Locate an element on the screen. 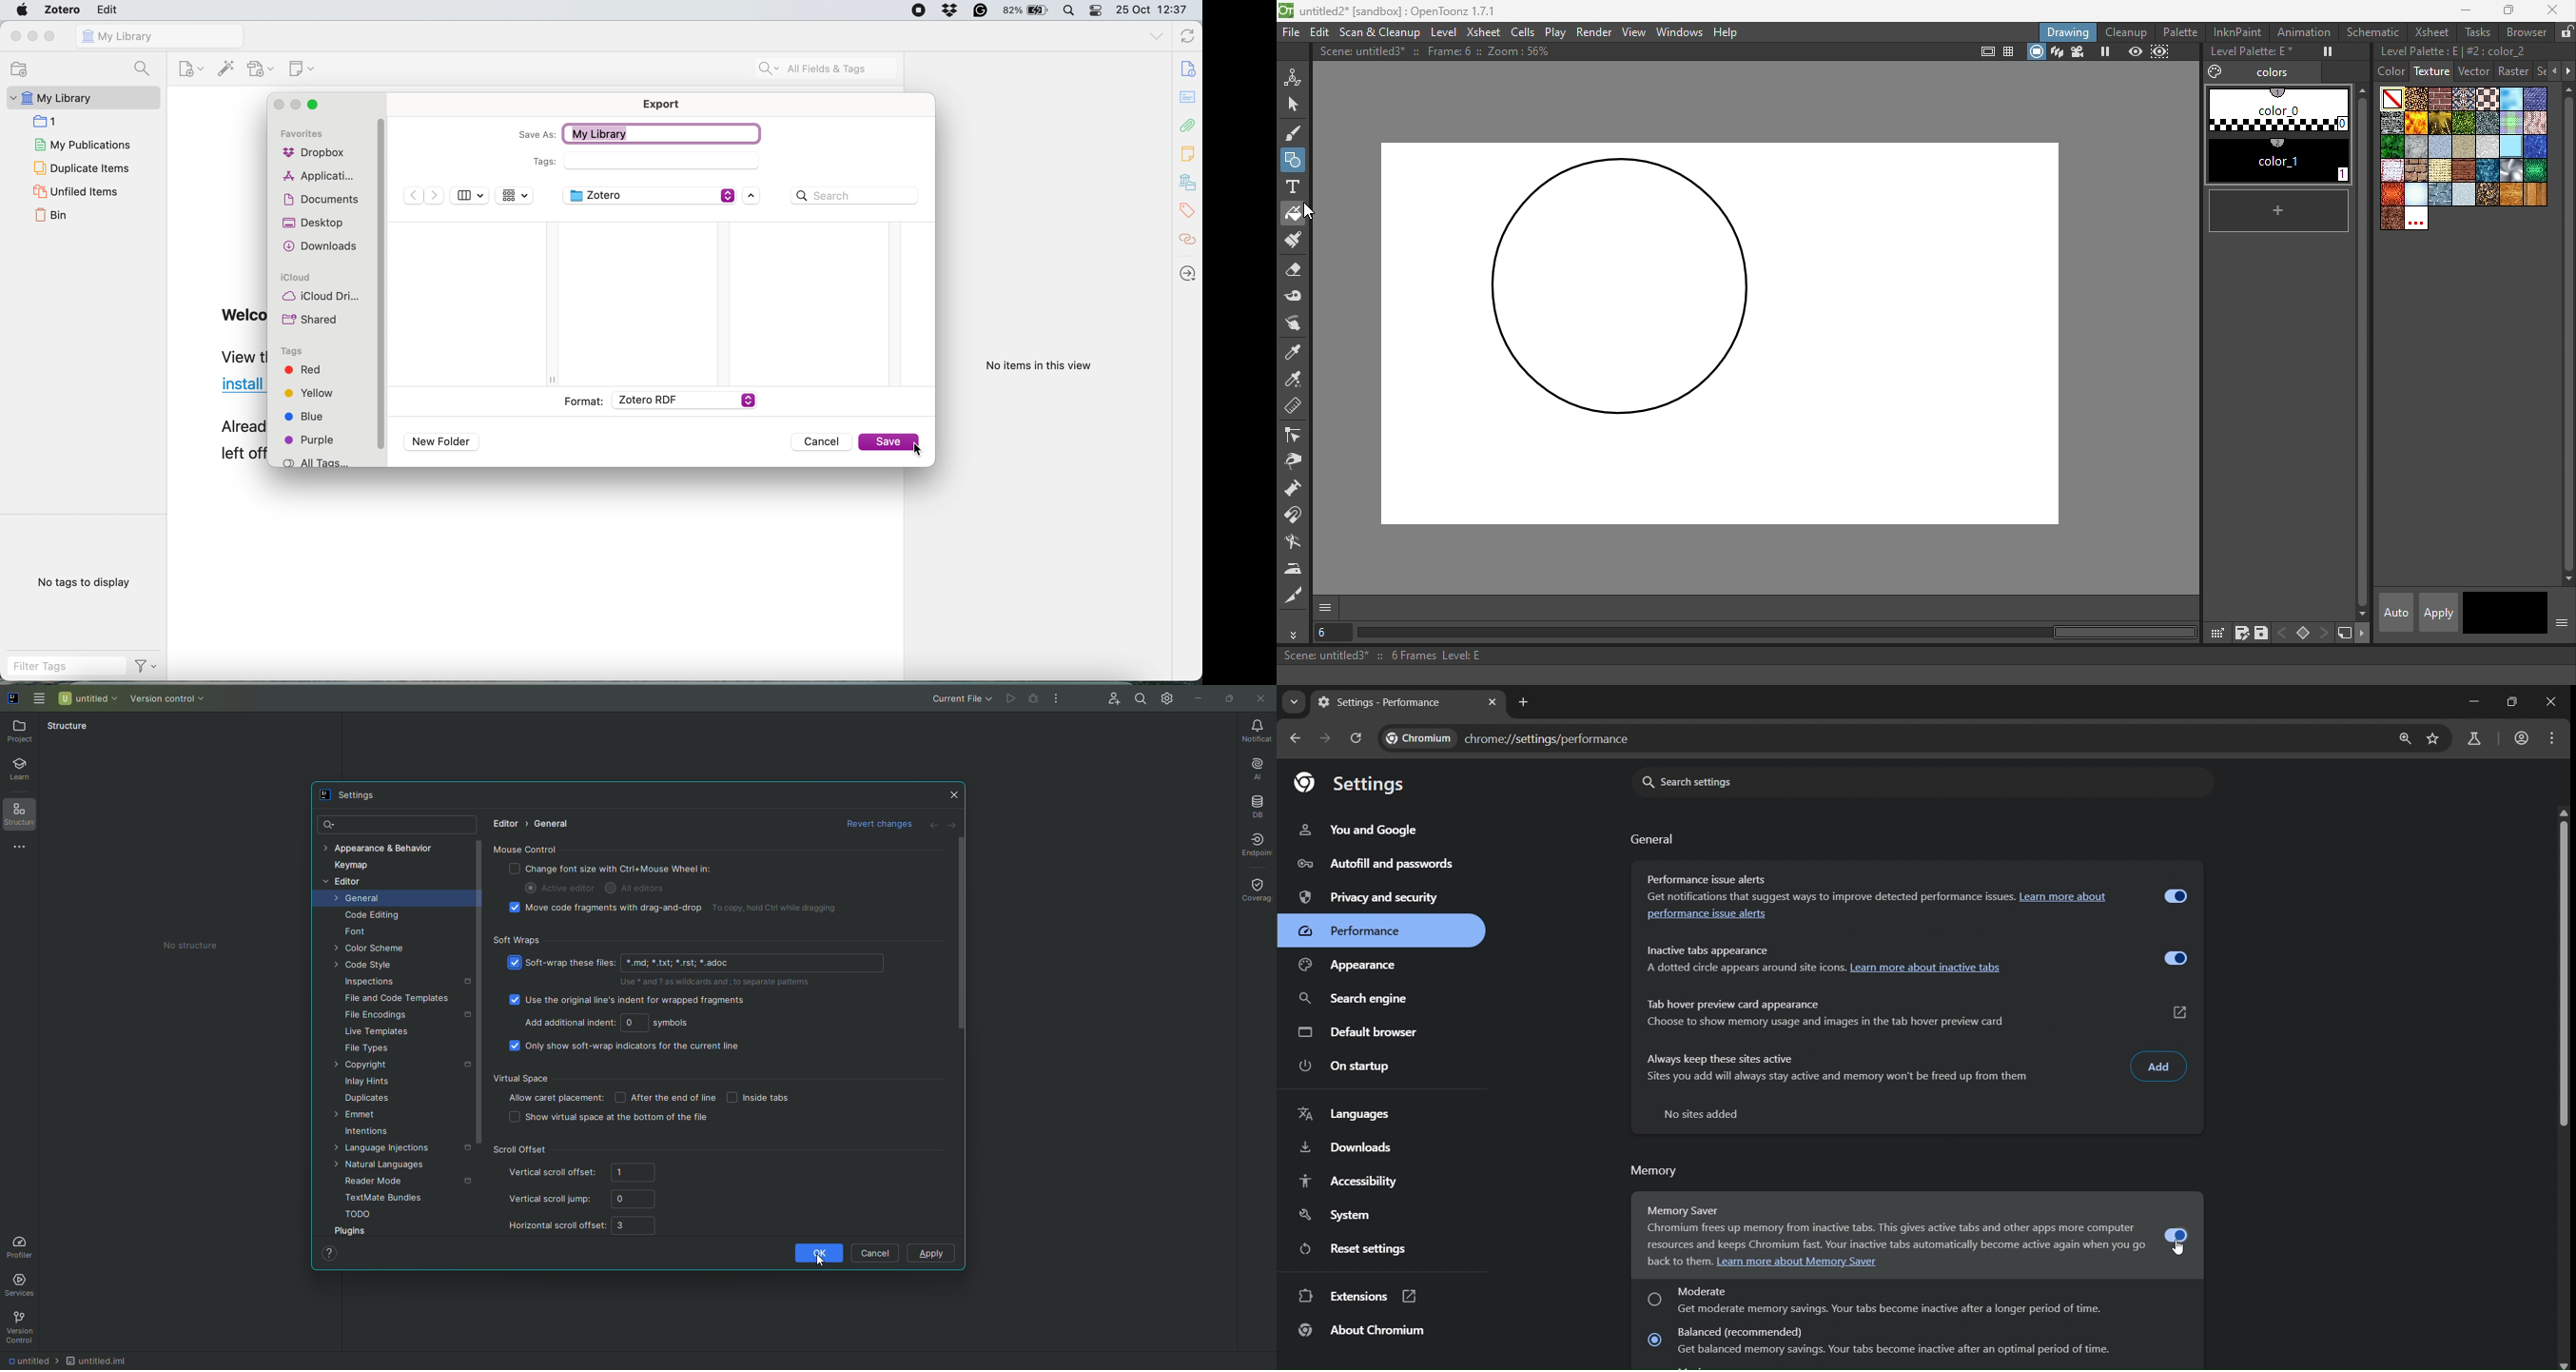 This screenshot has height=1372, width=2576. Editor is located at coordinates (505, 823).